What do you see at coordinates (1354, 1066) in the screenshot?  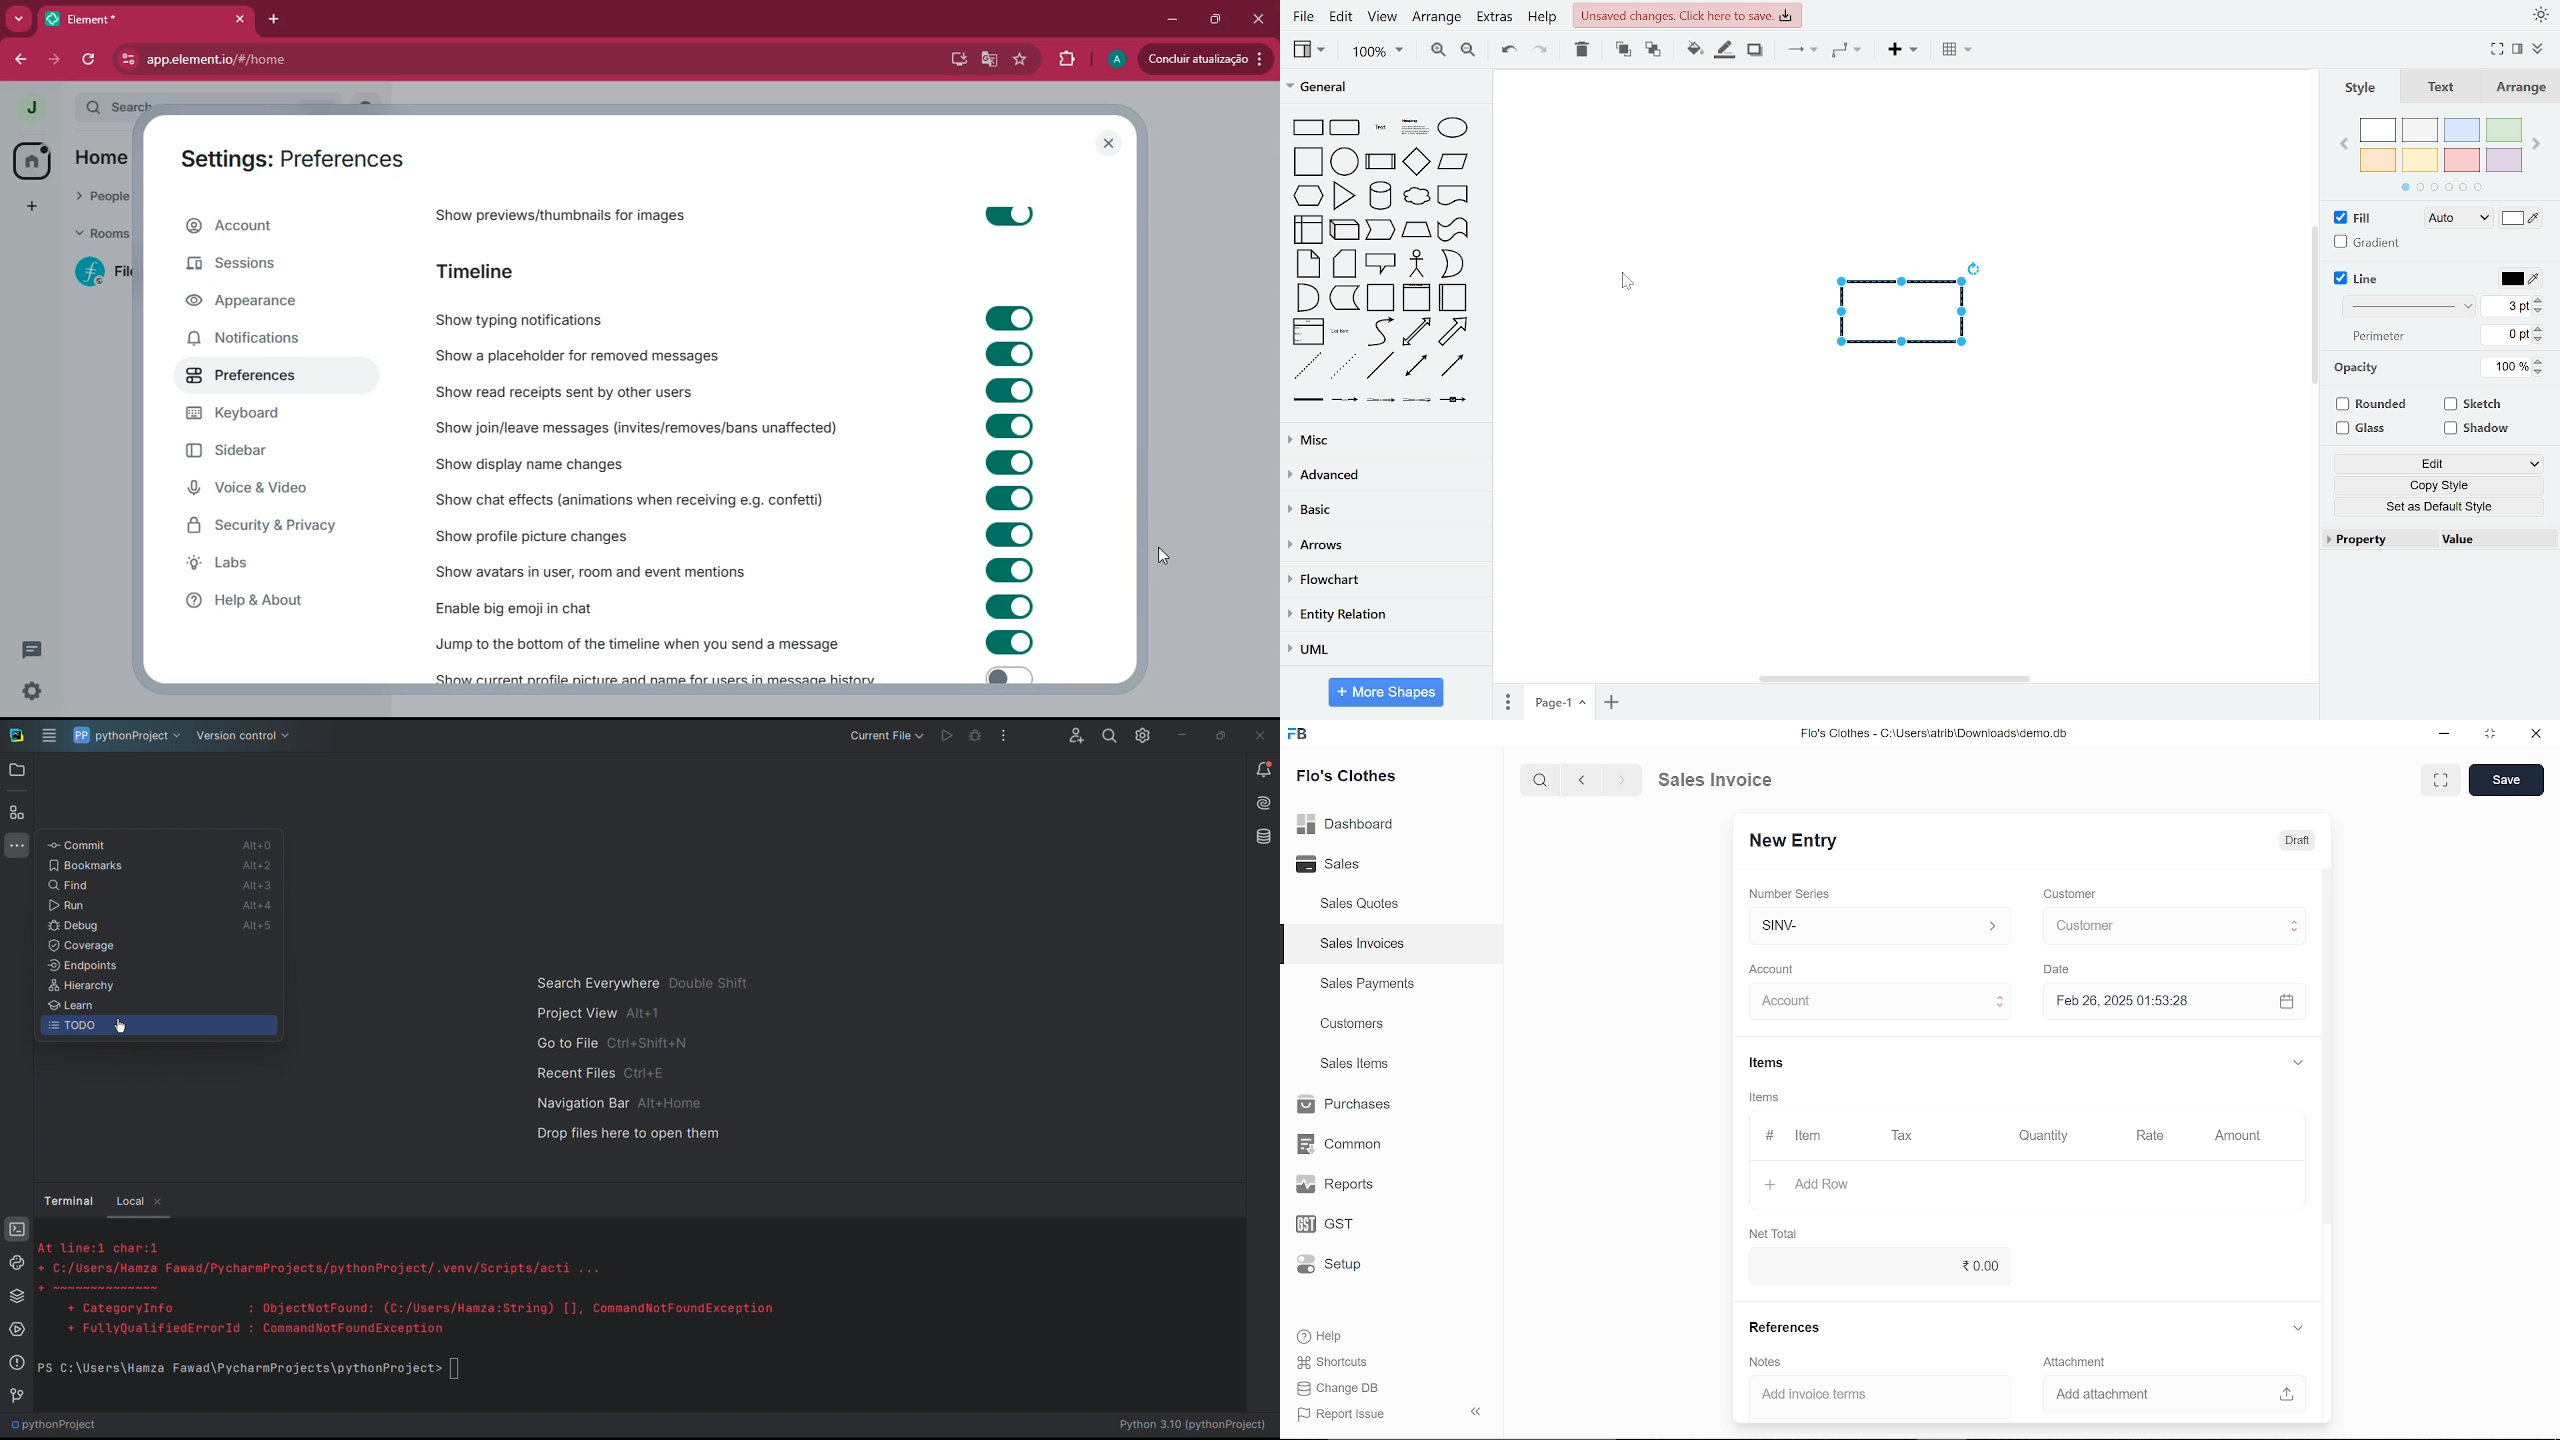 I see `Sales Items` at bounding box center [1354, 1066].